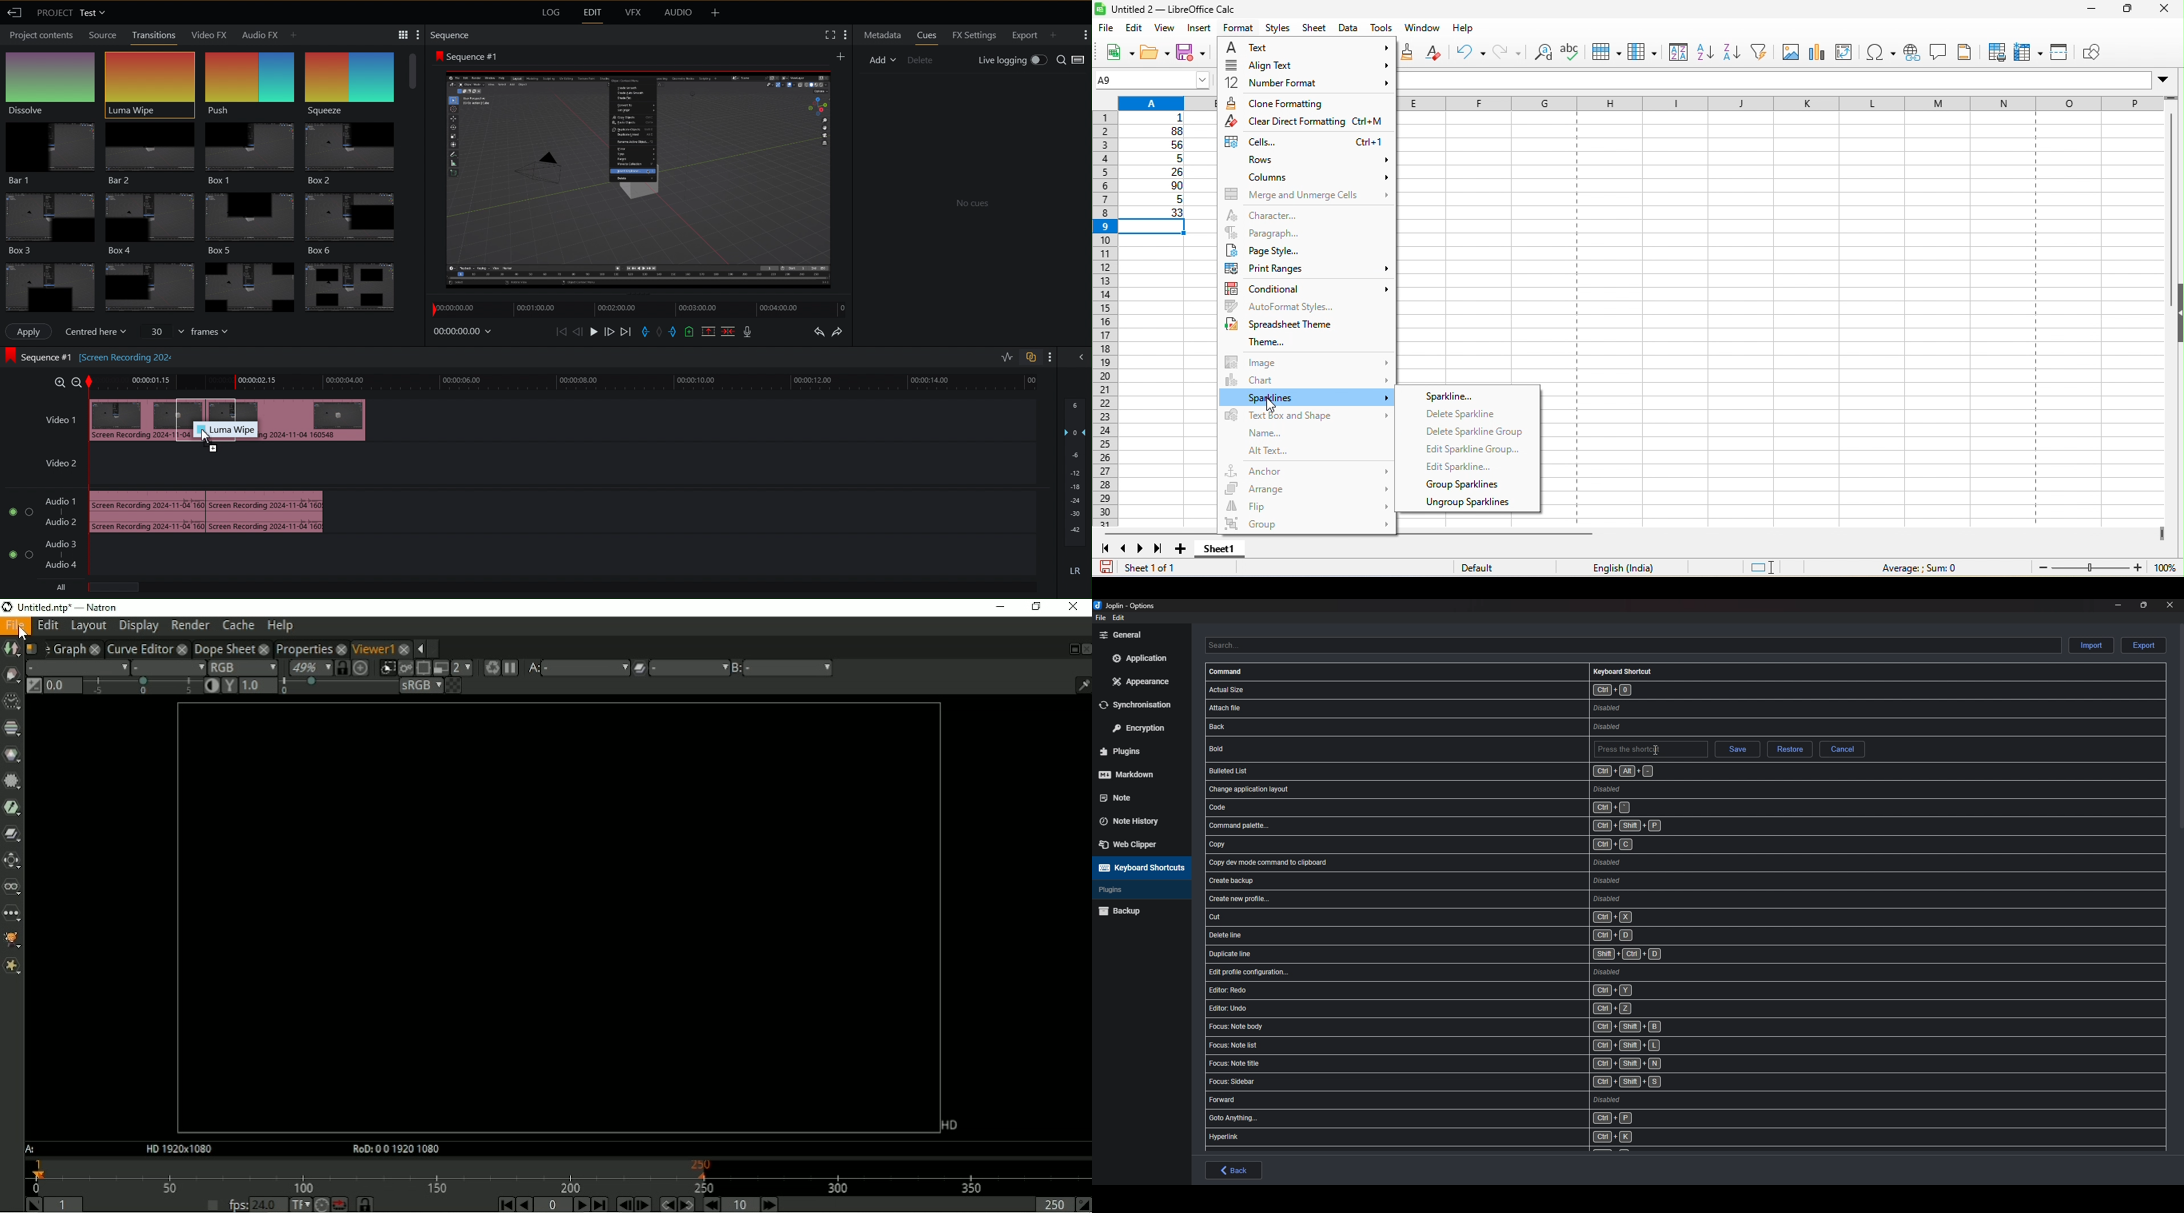  Describe the element at coordinates (2165, 10) in the screenshot. I see `close` at that location.